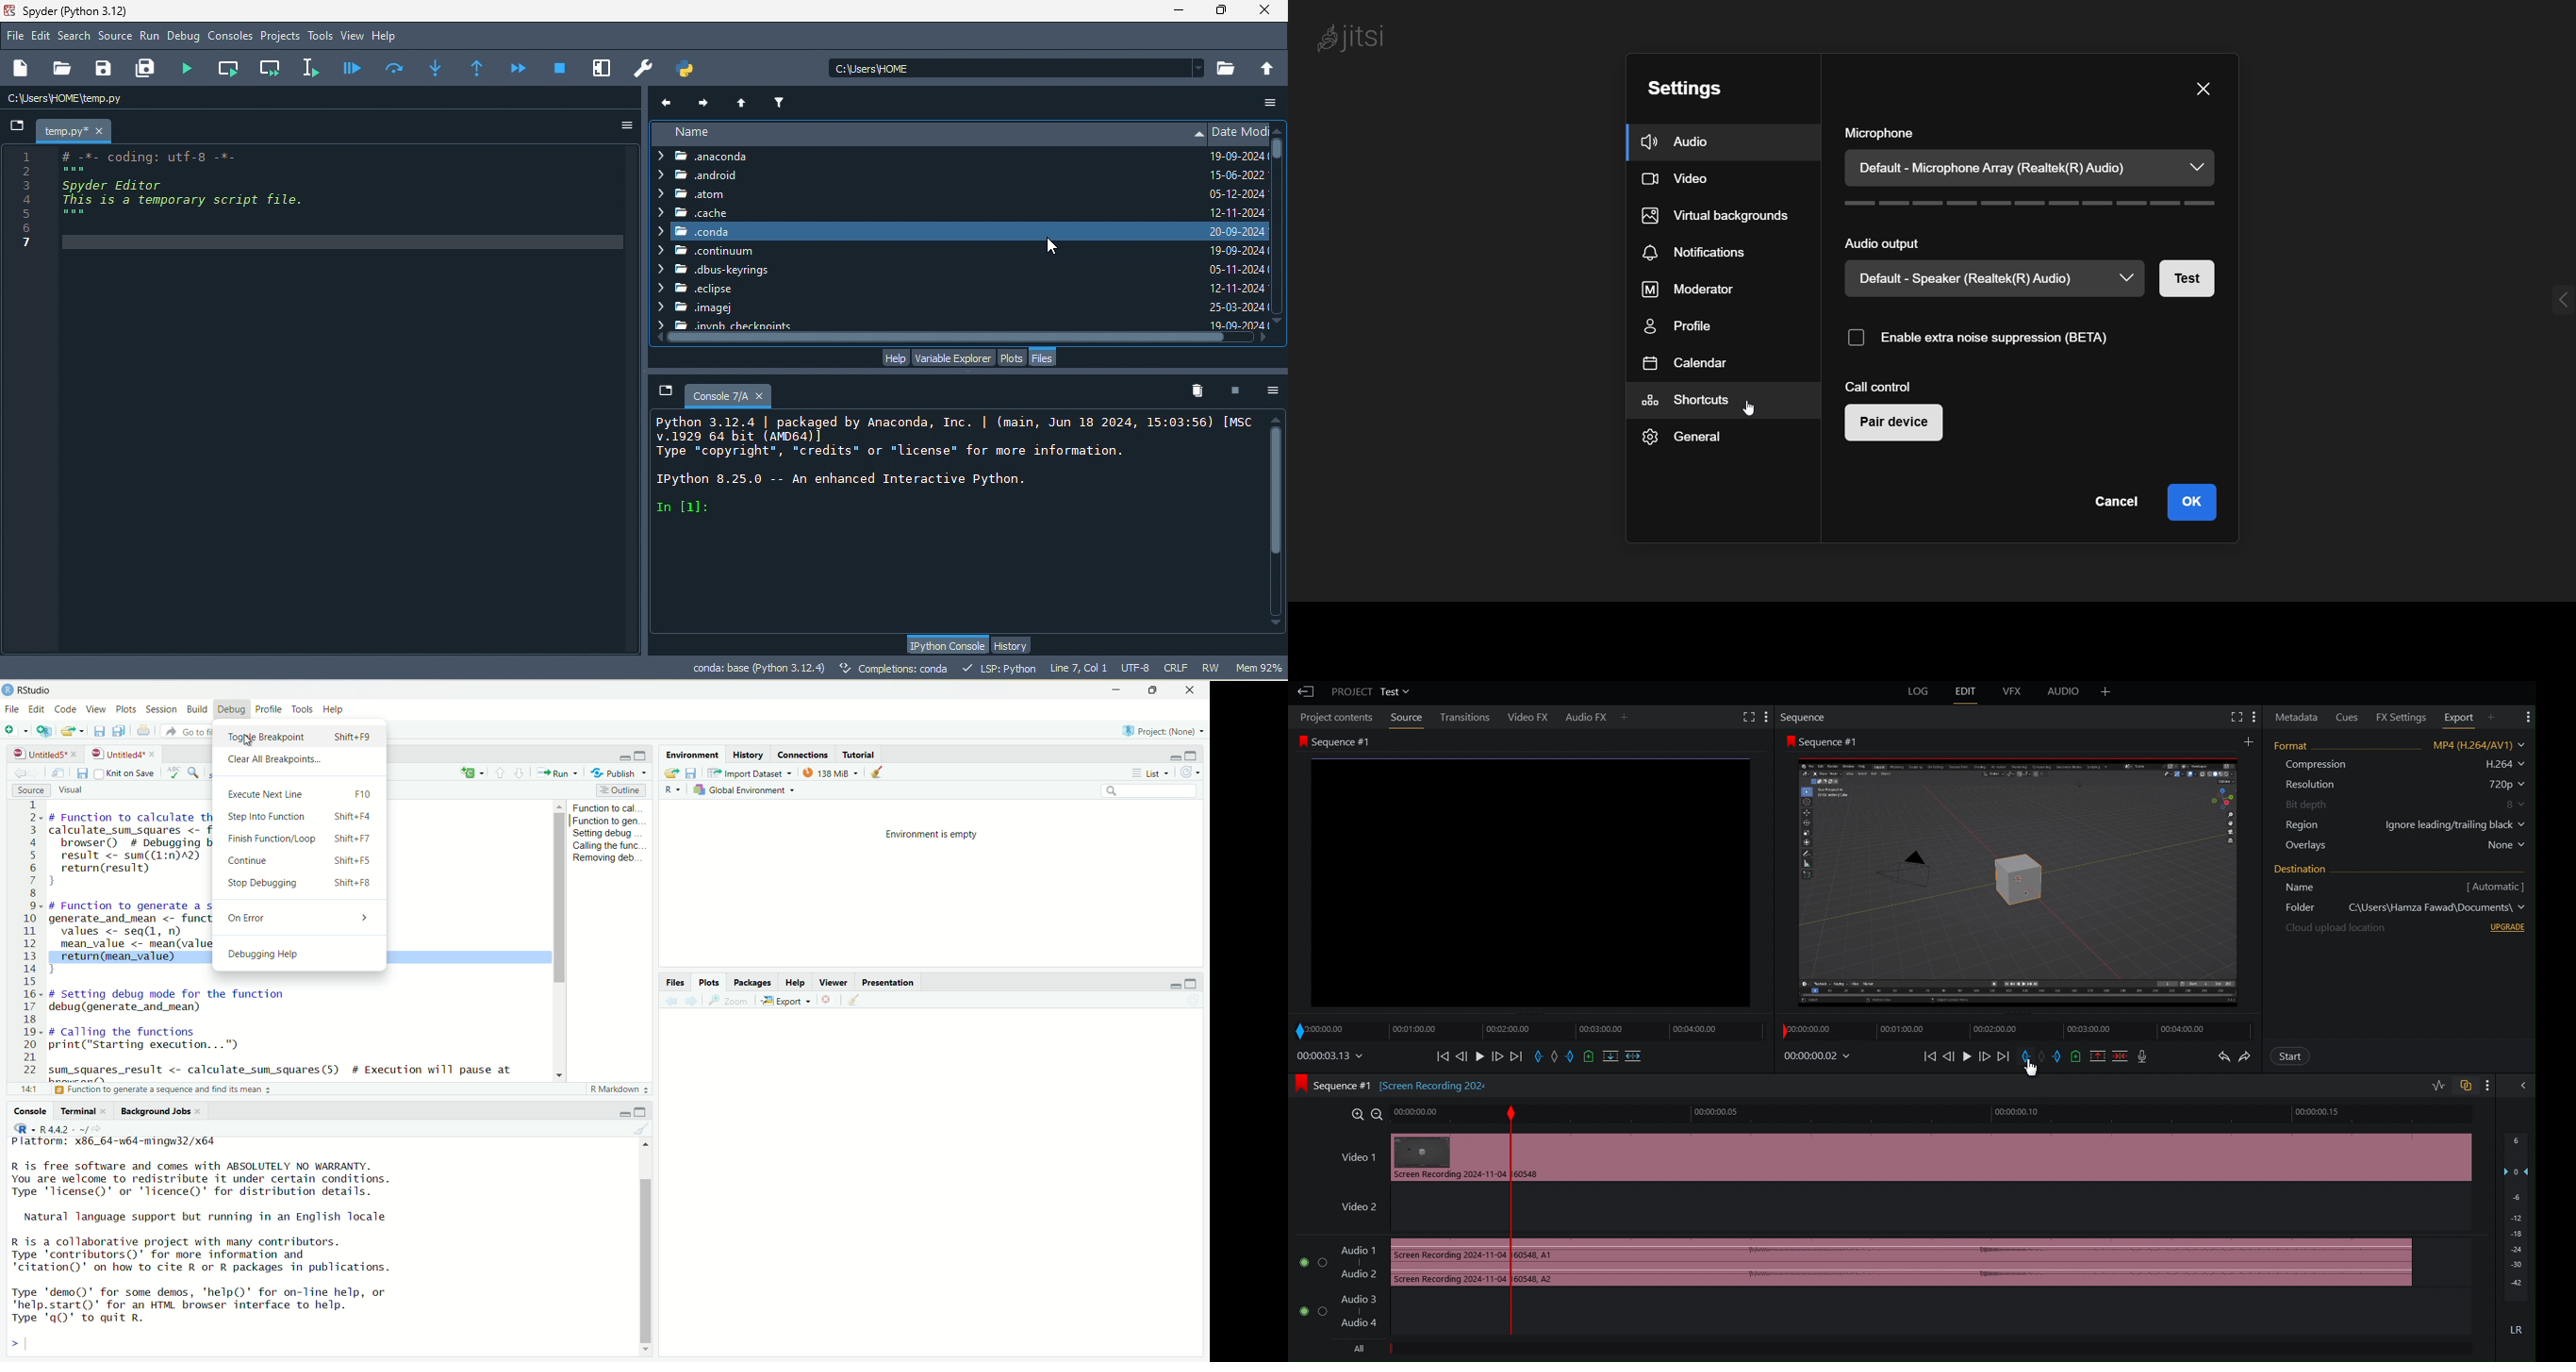  Describe the element at coordinates (2044, 1057) in the screenshot. I see `Remove Marker` at that location.